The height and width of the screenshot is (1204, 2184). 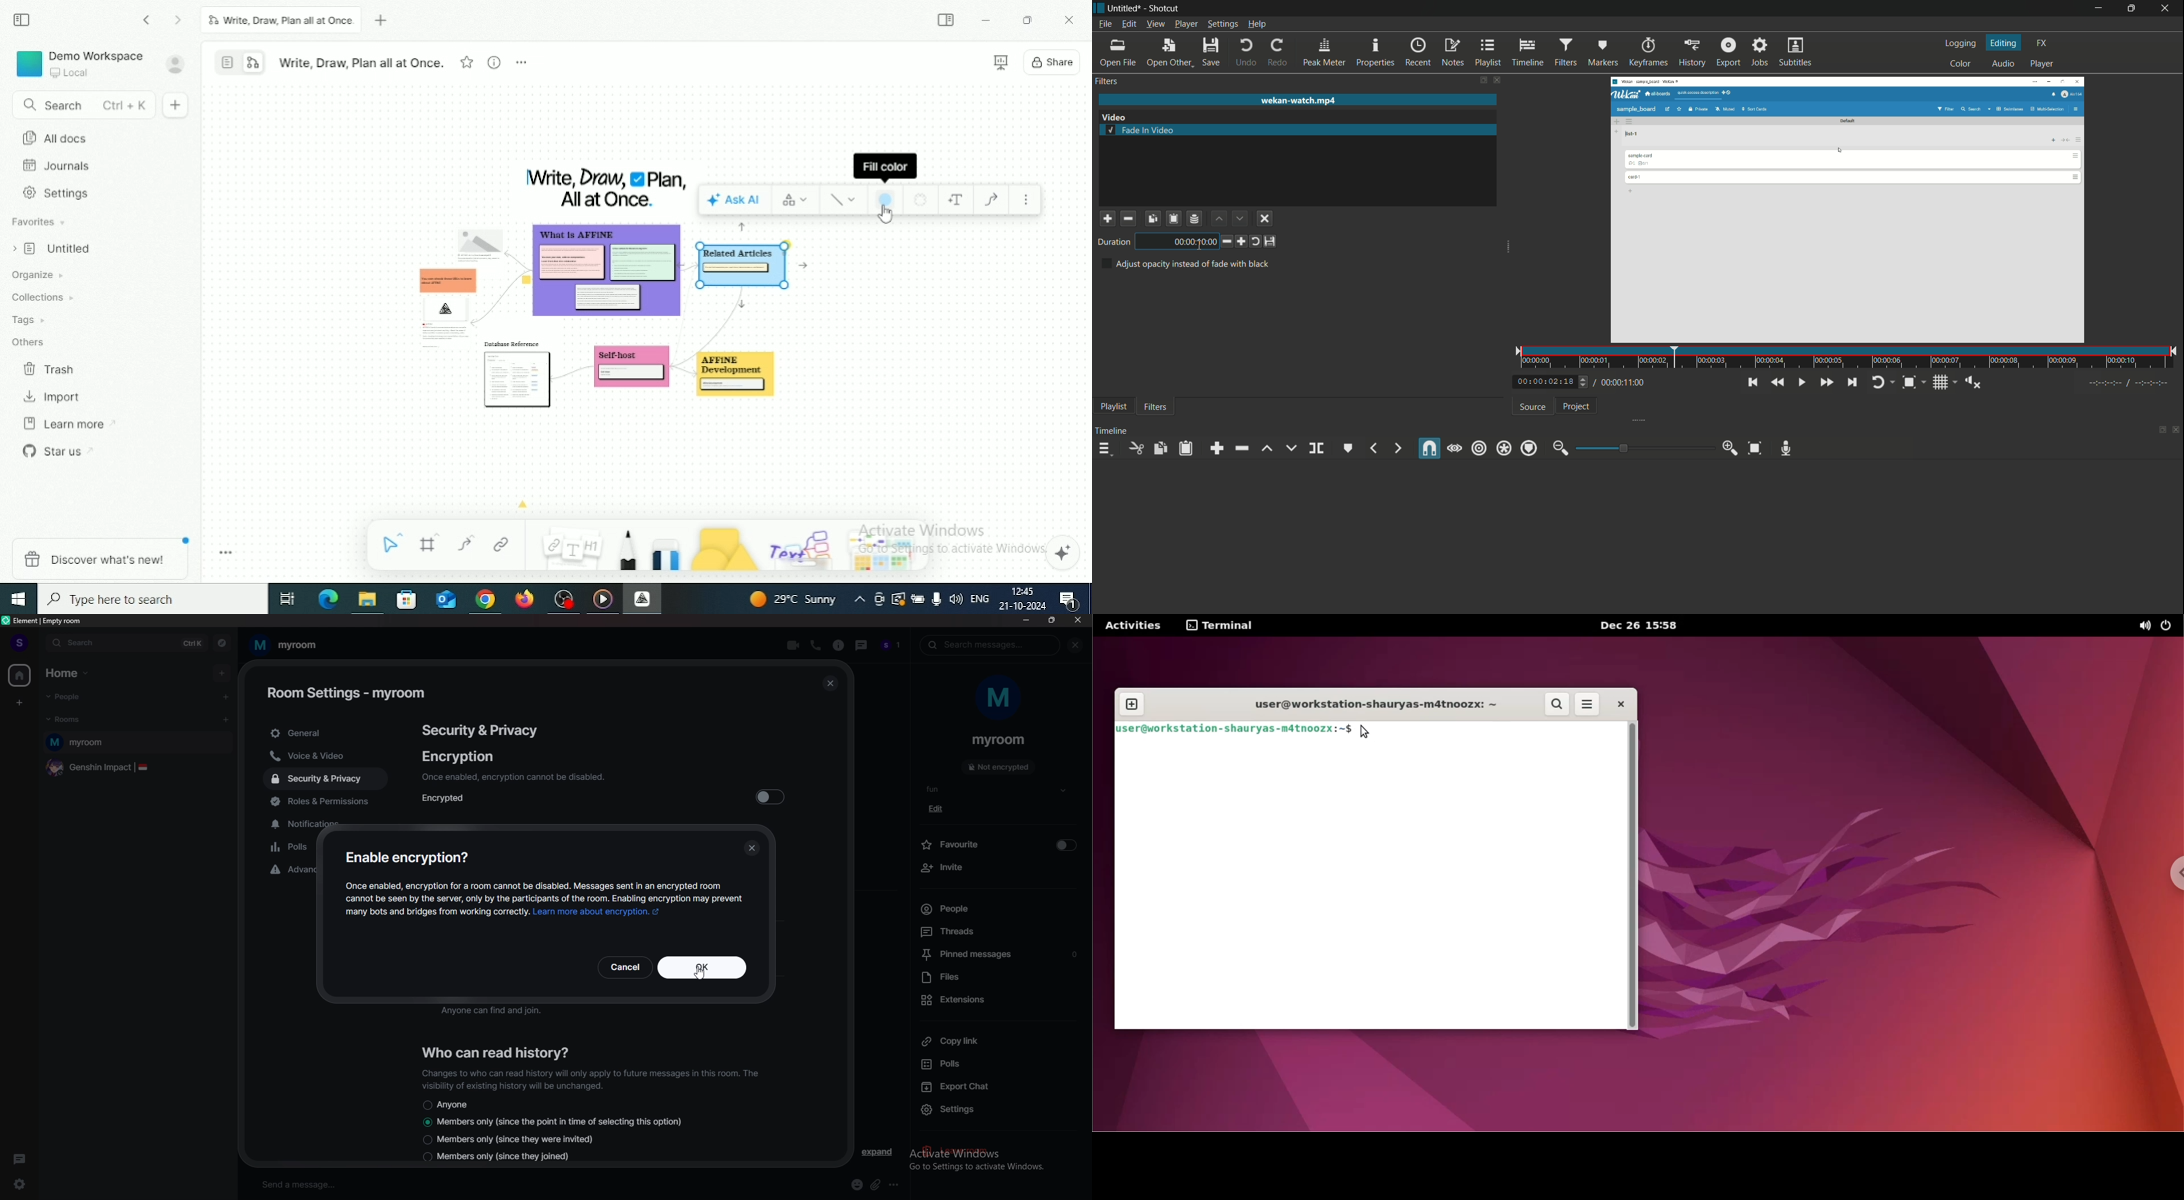 I want to click on toggle play or pause, so click(x=1801, y=383).